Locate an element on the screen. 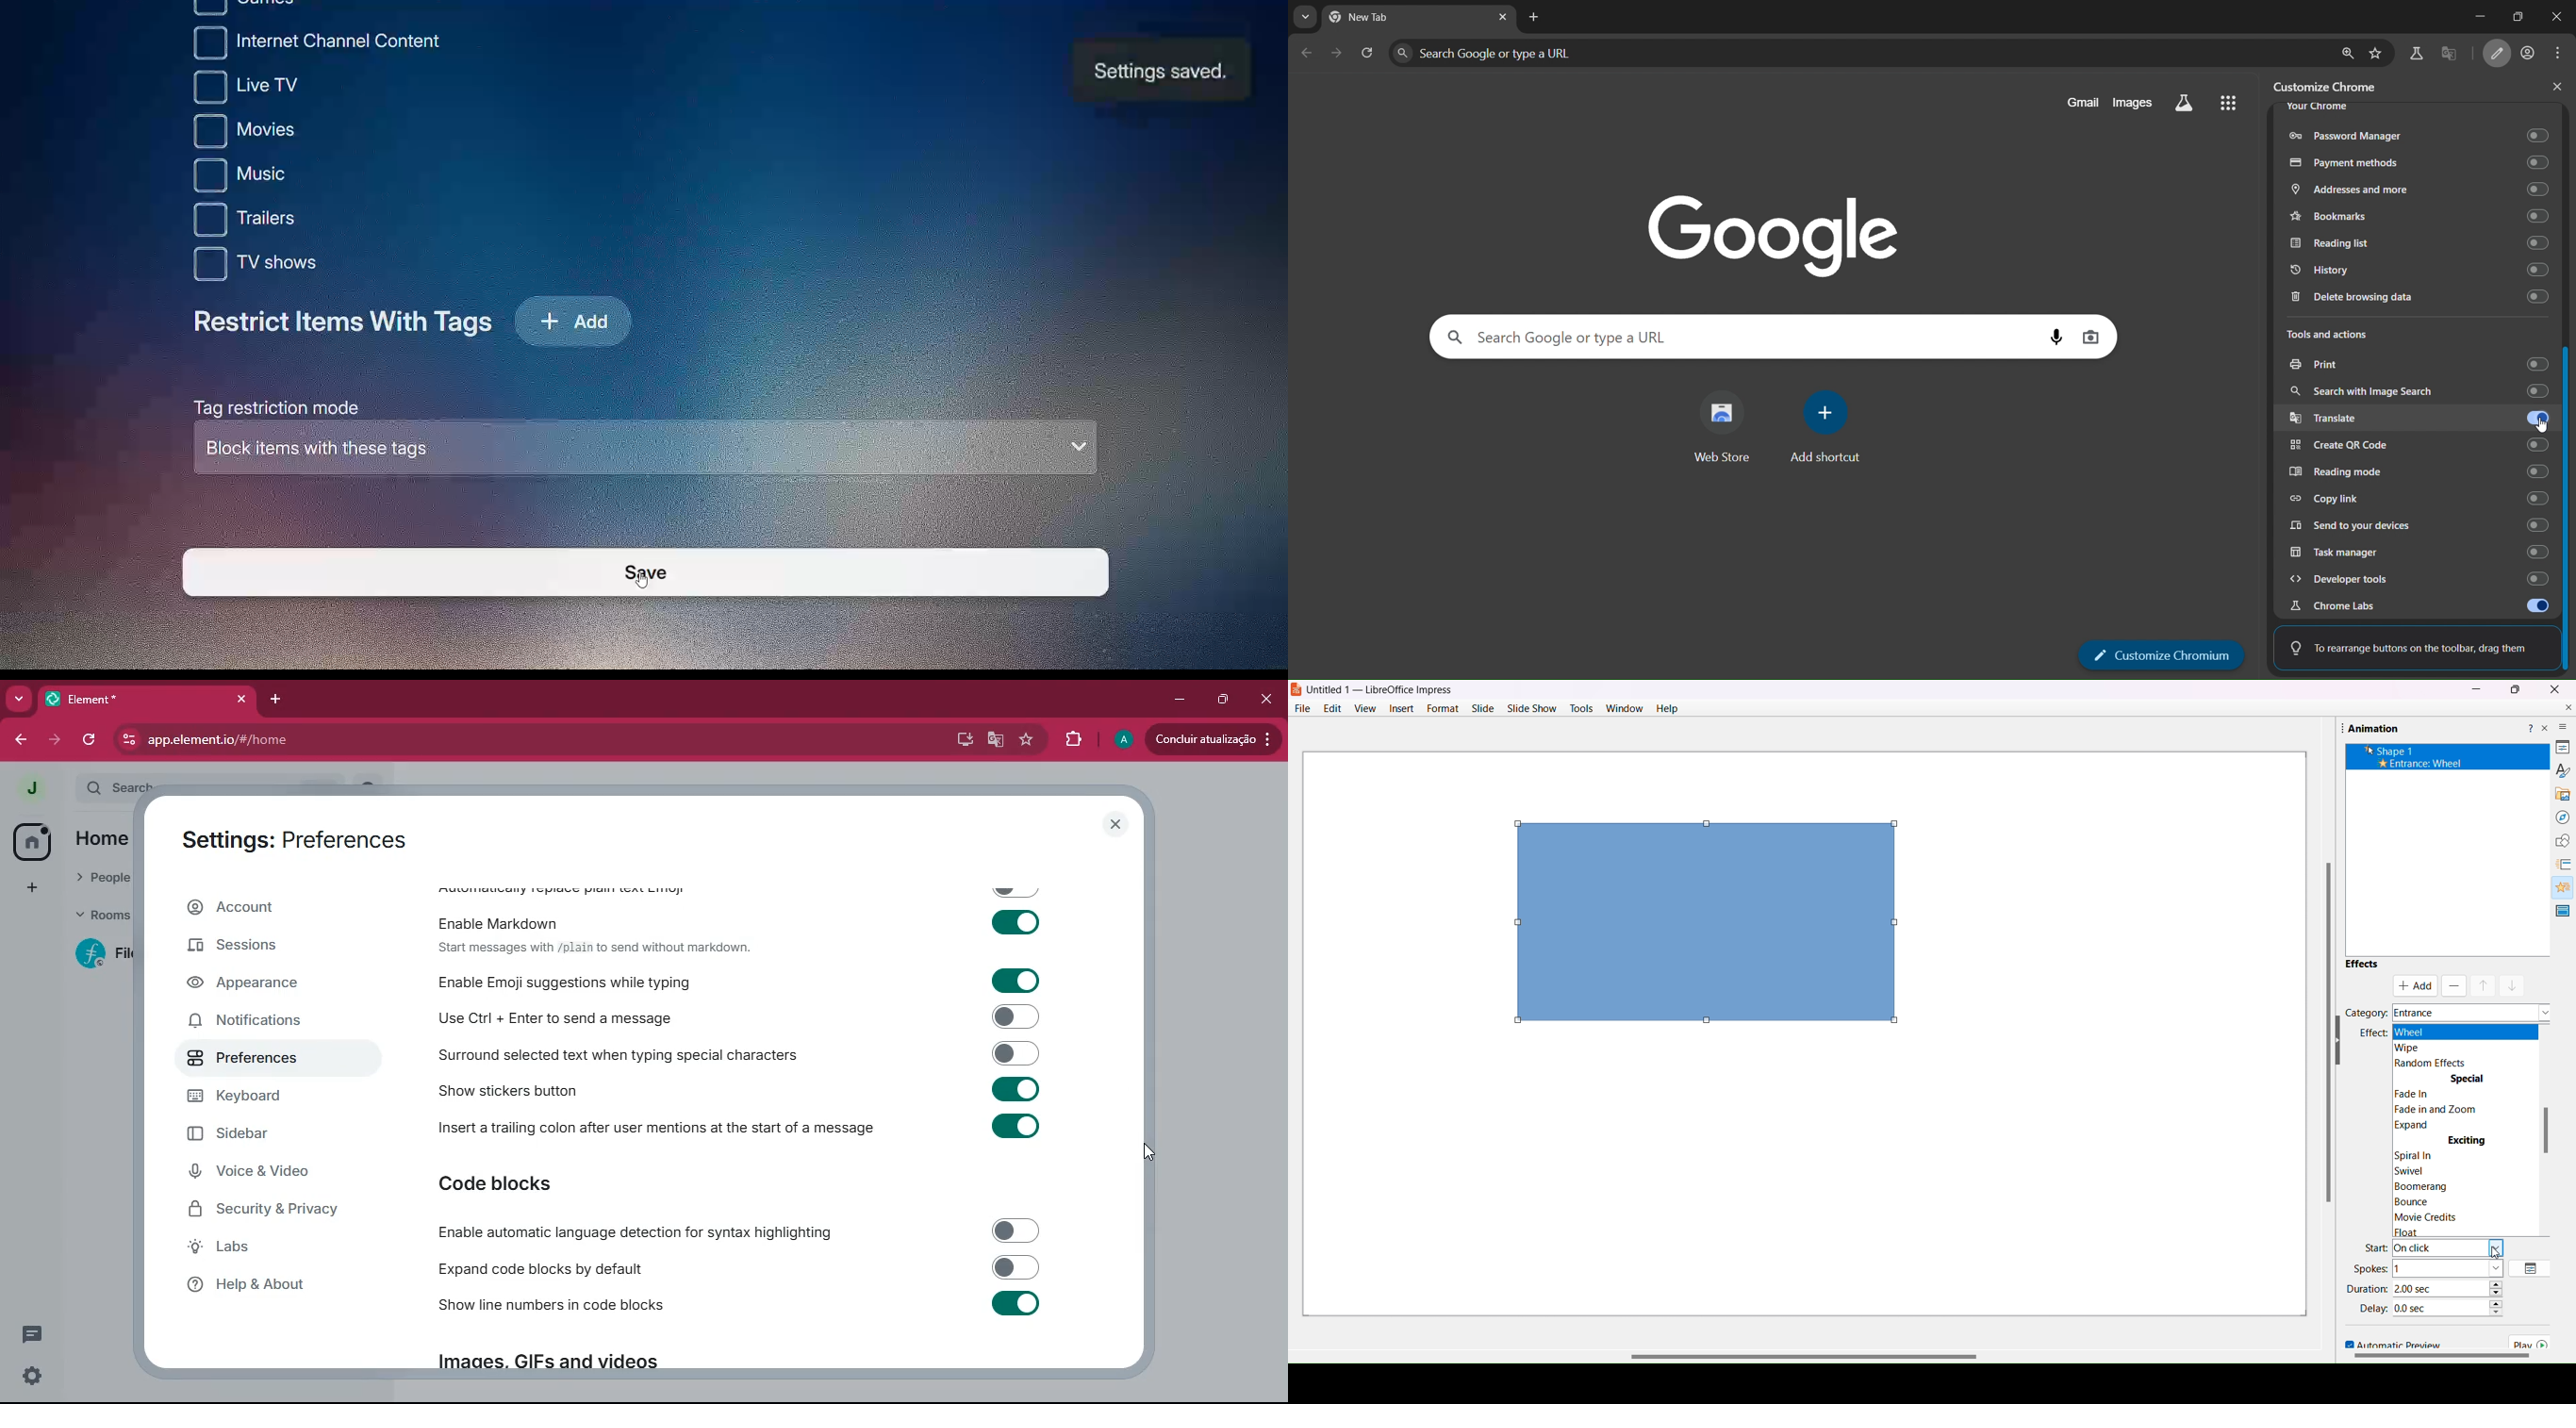  settings : preferences is located at coordinates (306, 838).